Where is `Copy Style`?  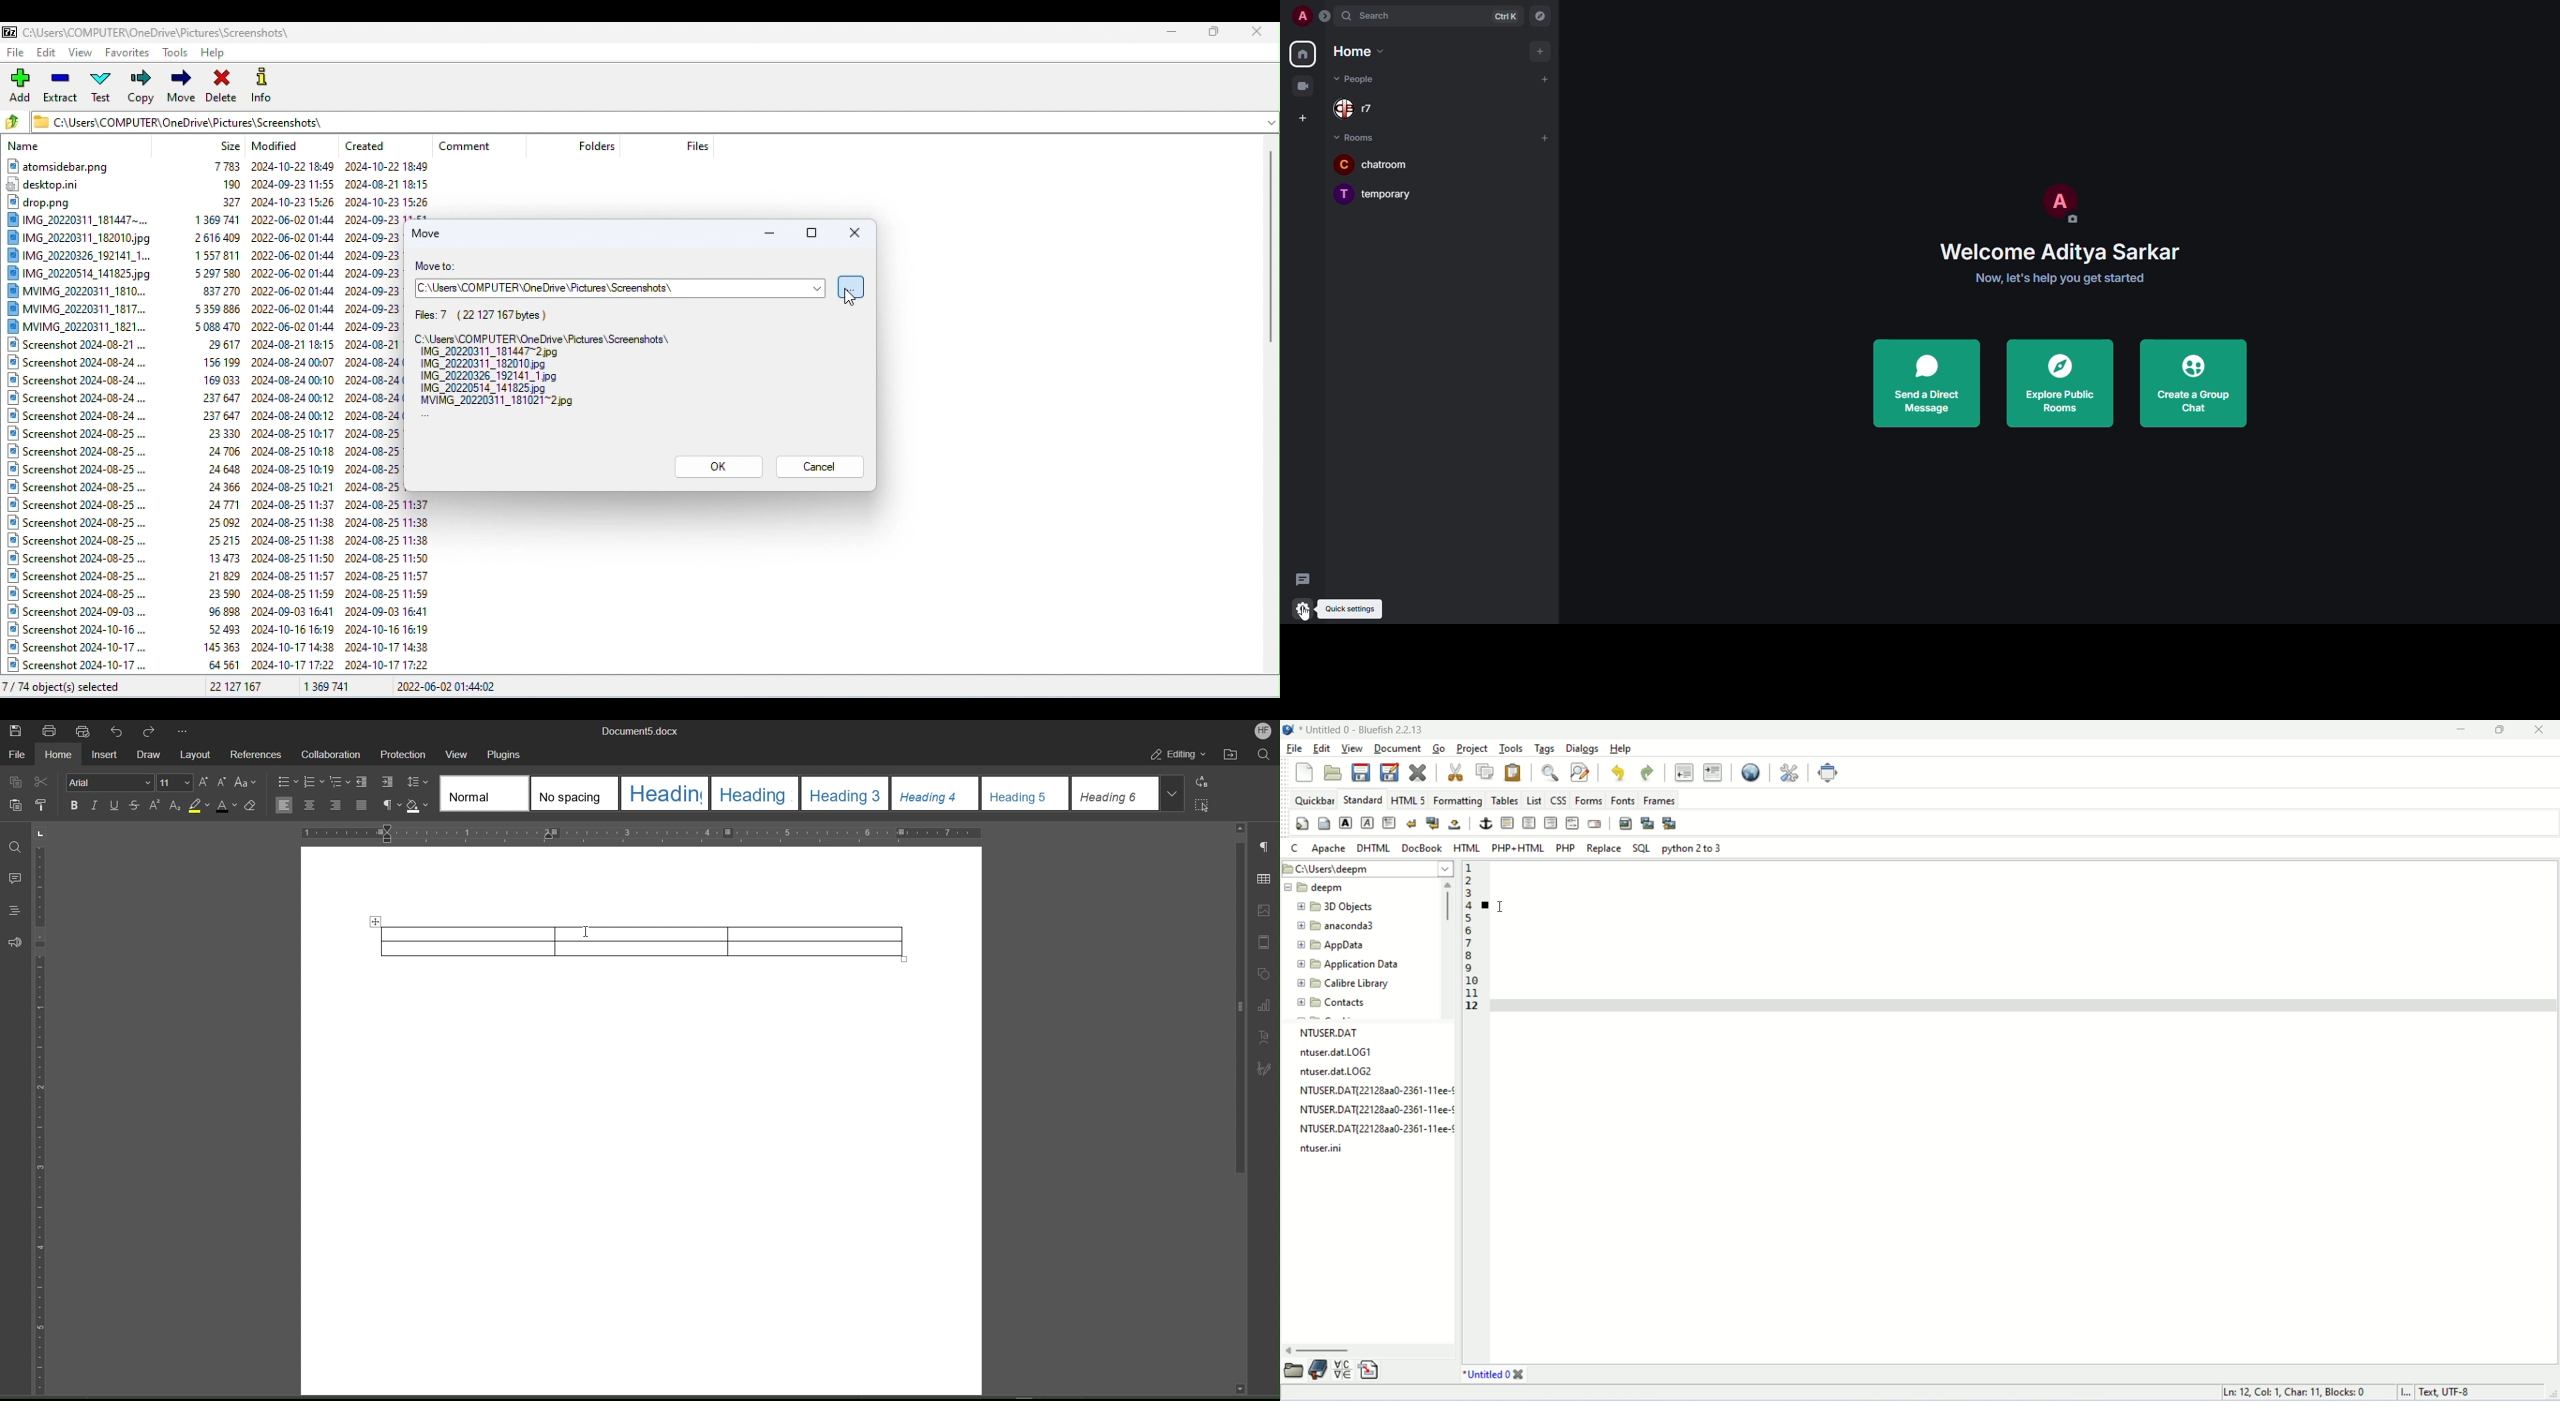
Copy Style is located at coordinates (45, 807).